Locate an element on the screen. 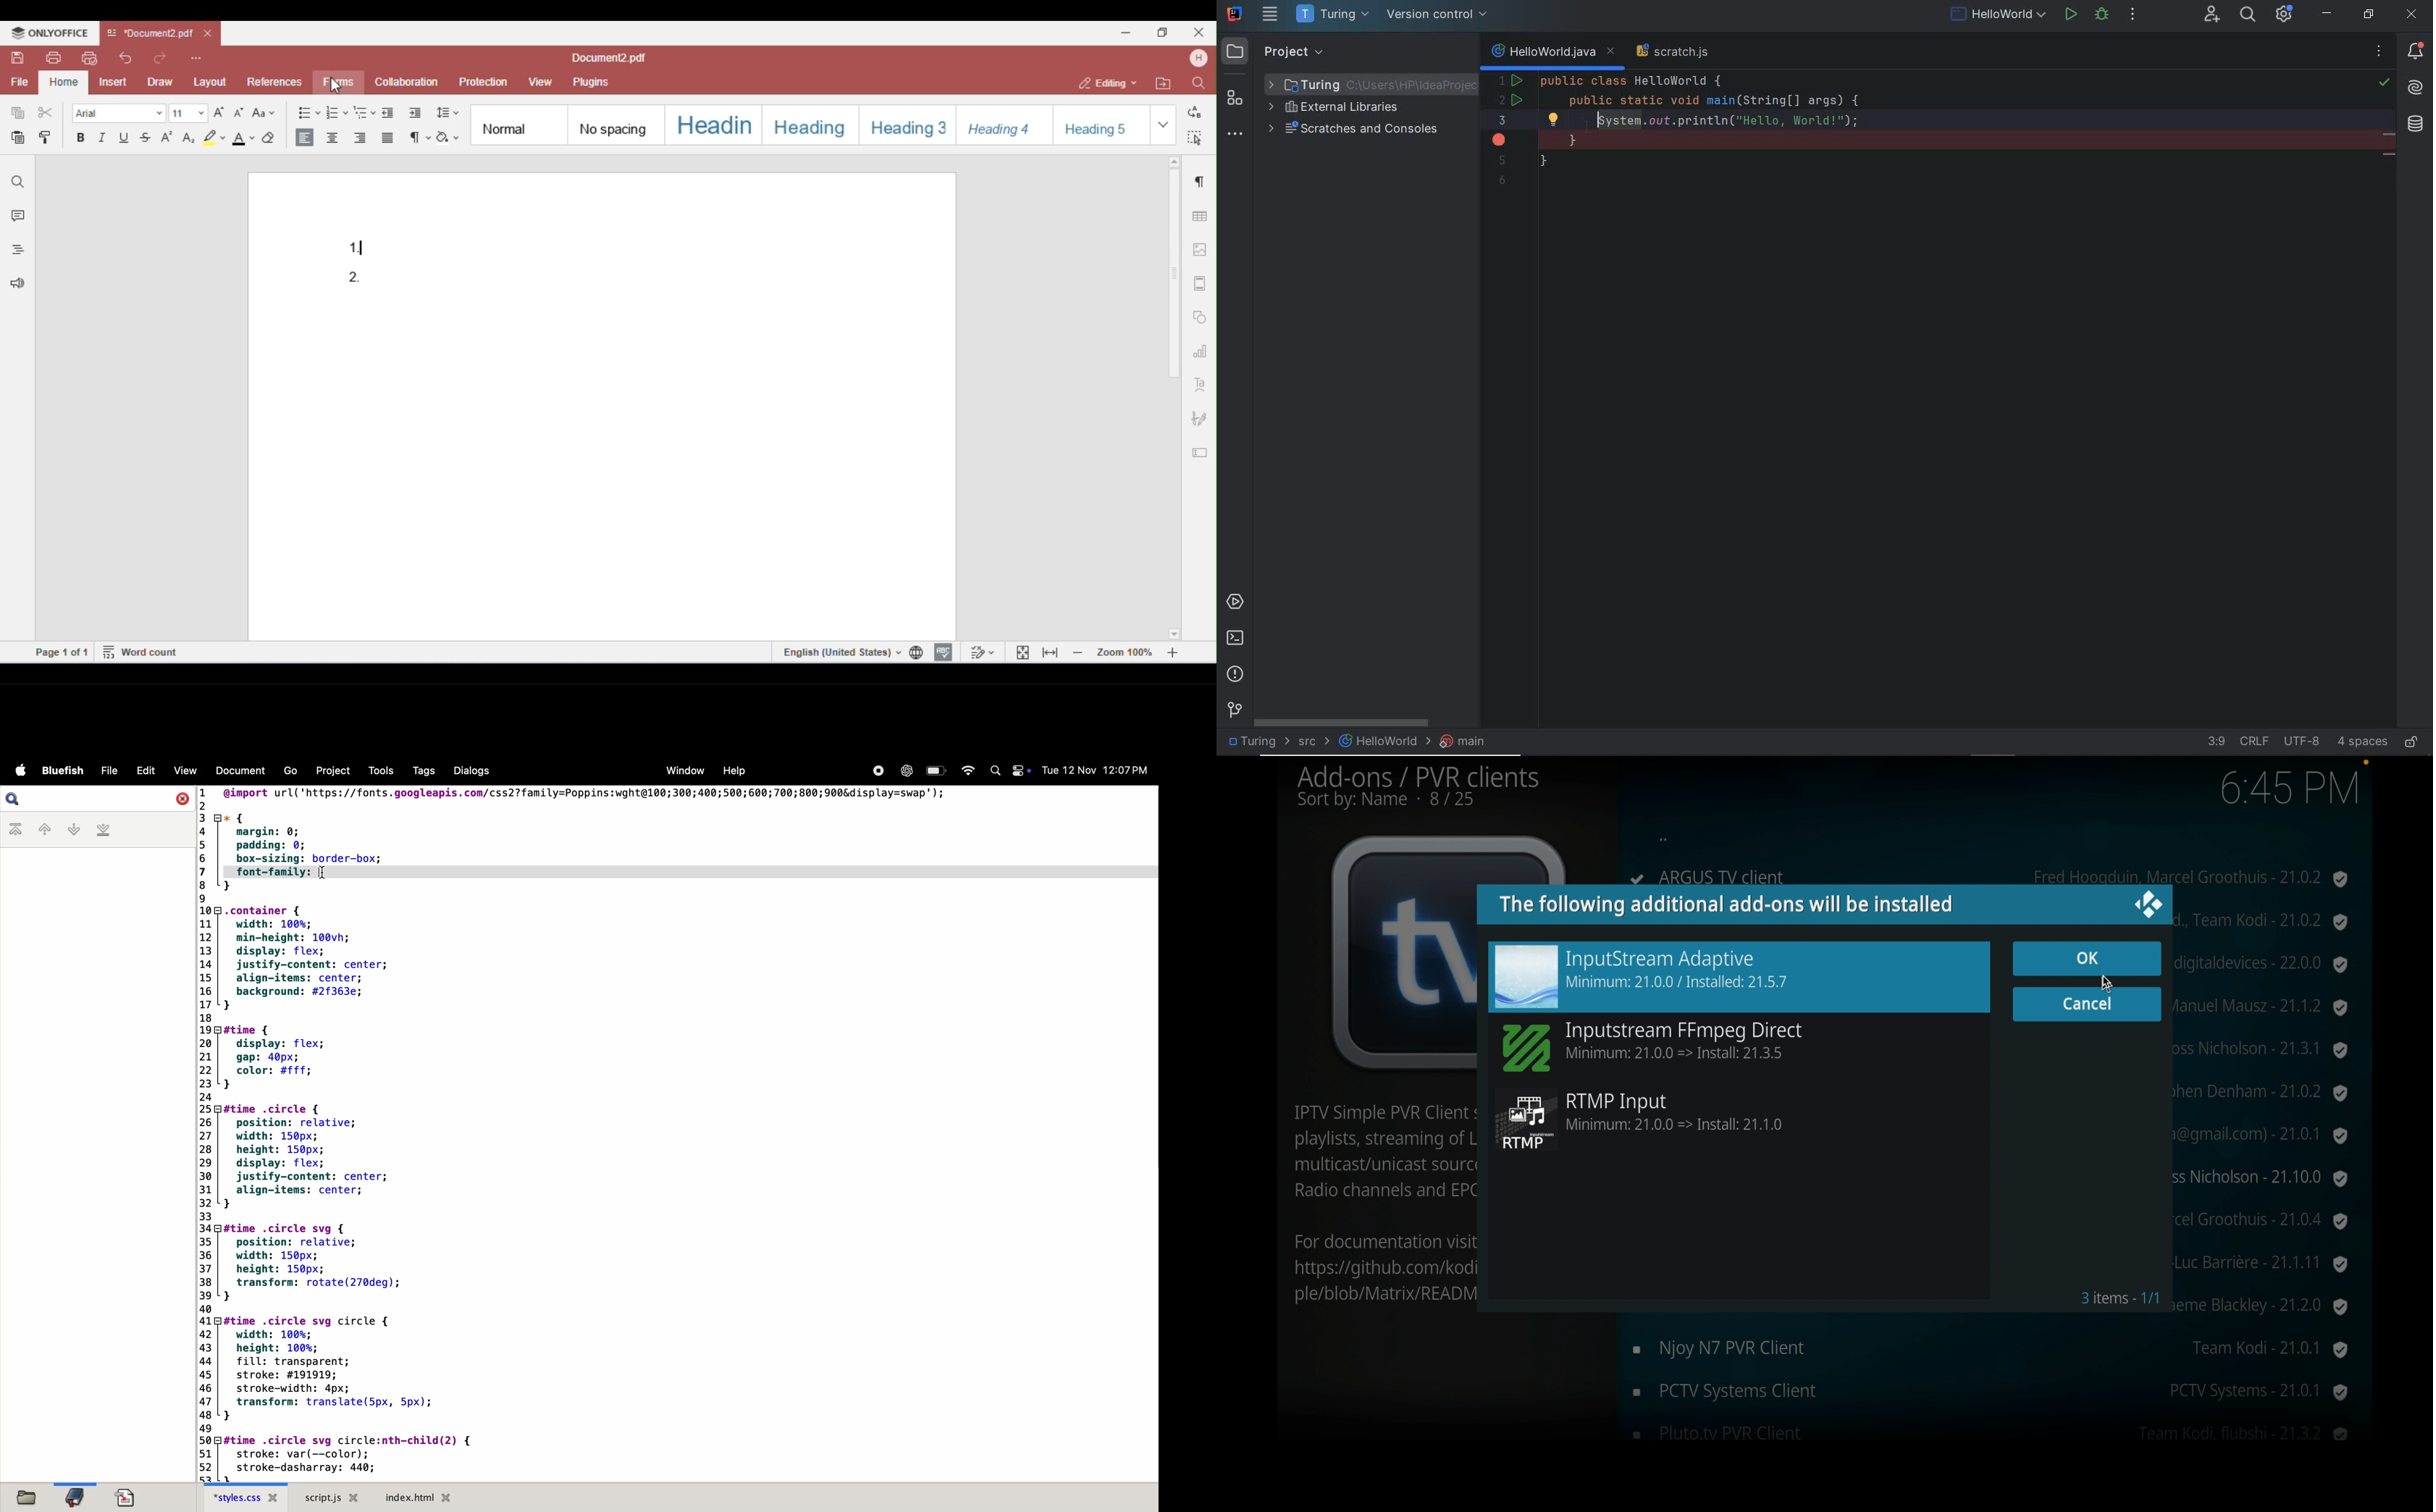 The image size is (2436, 1512). index.html is located at coordinates (416, 1497).